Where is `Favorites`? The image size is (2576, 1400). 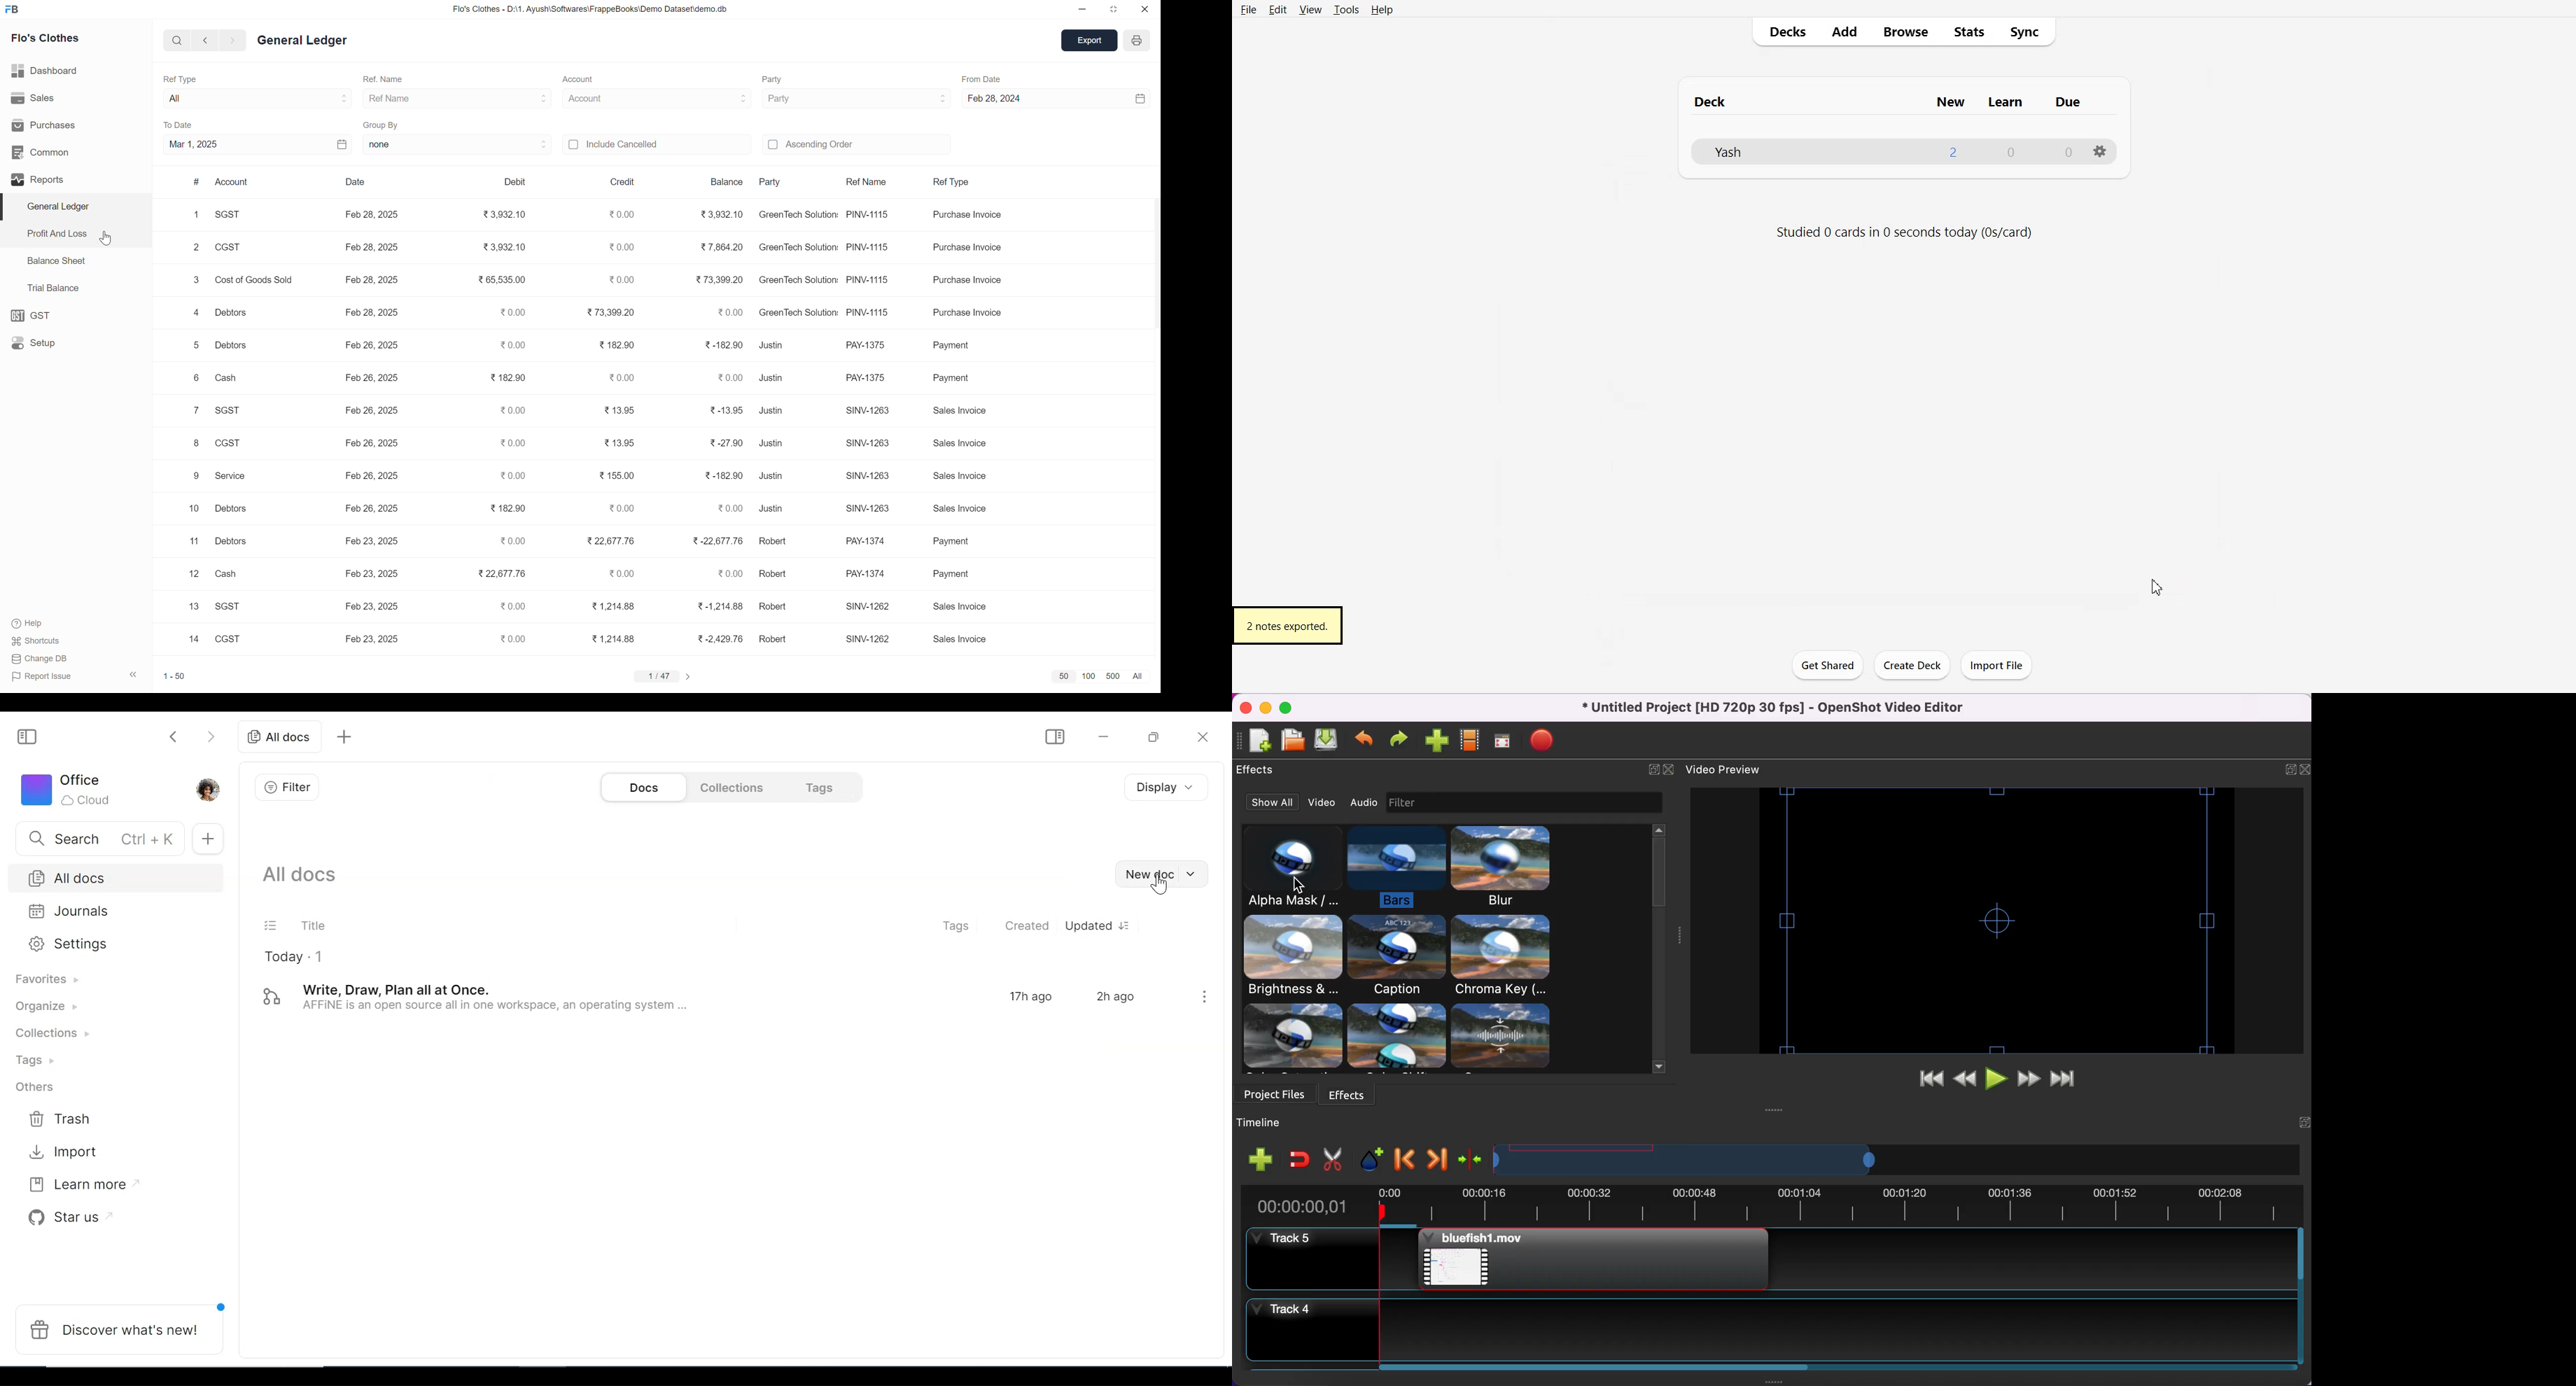
Favorites is located at coordinates (56, 982).